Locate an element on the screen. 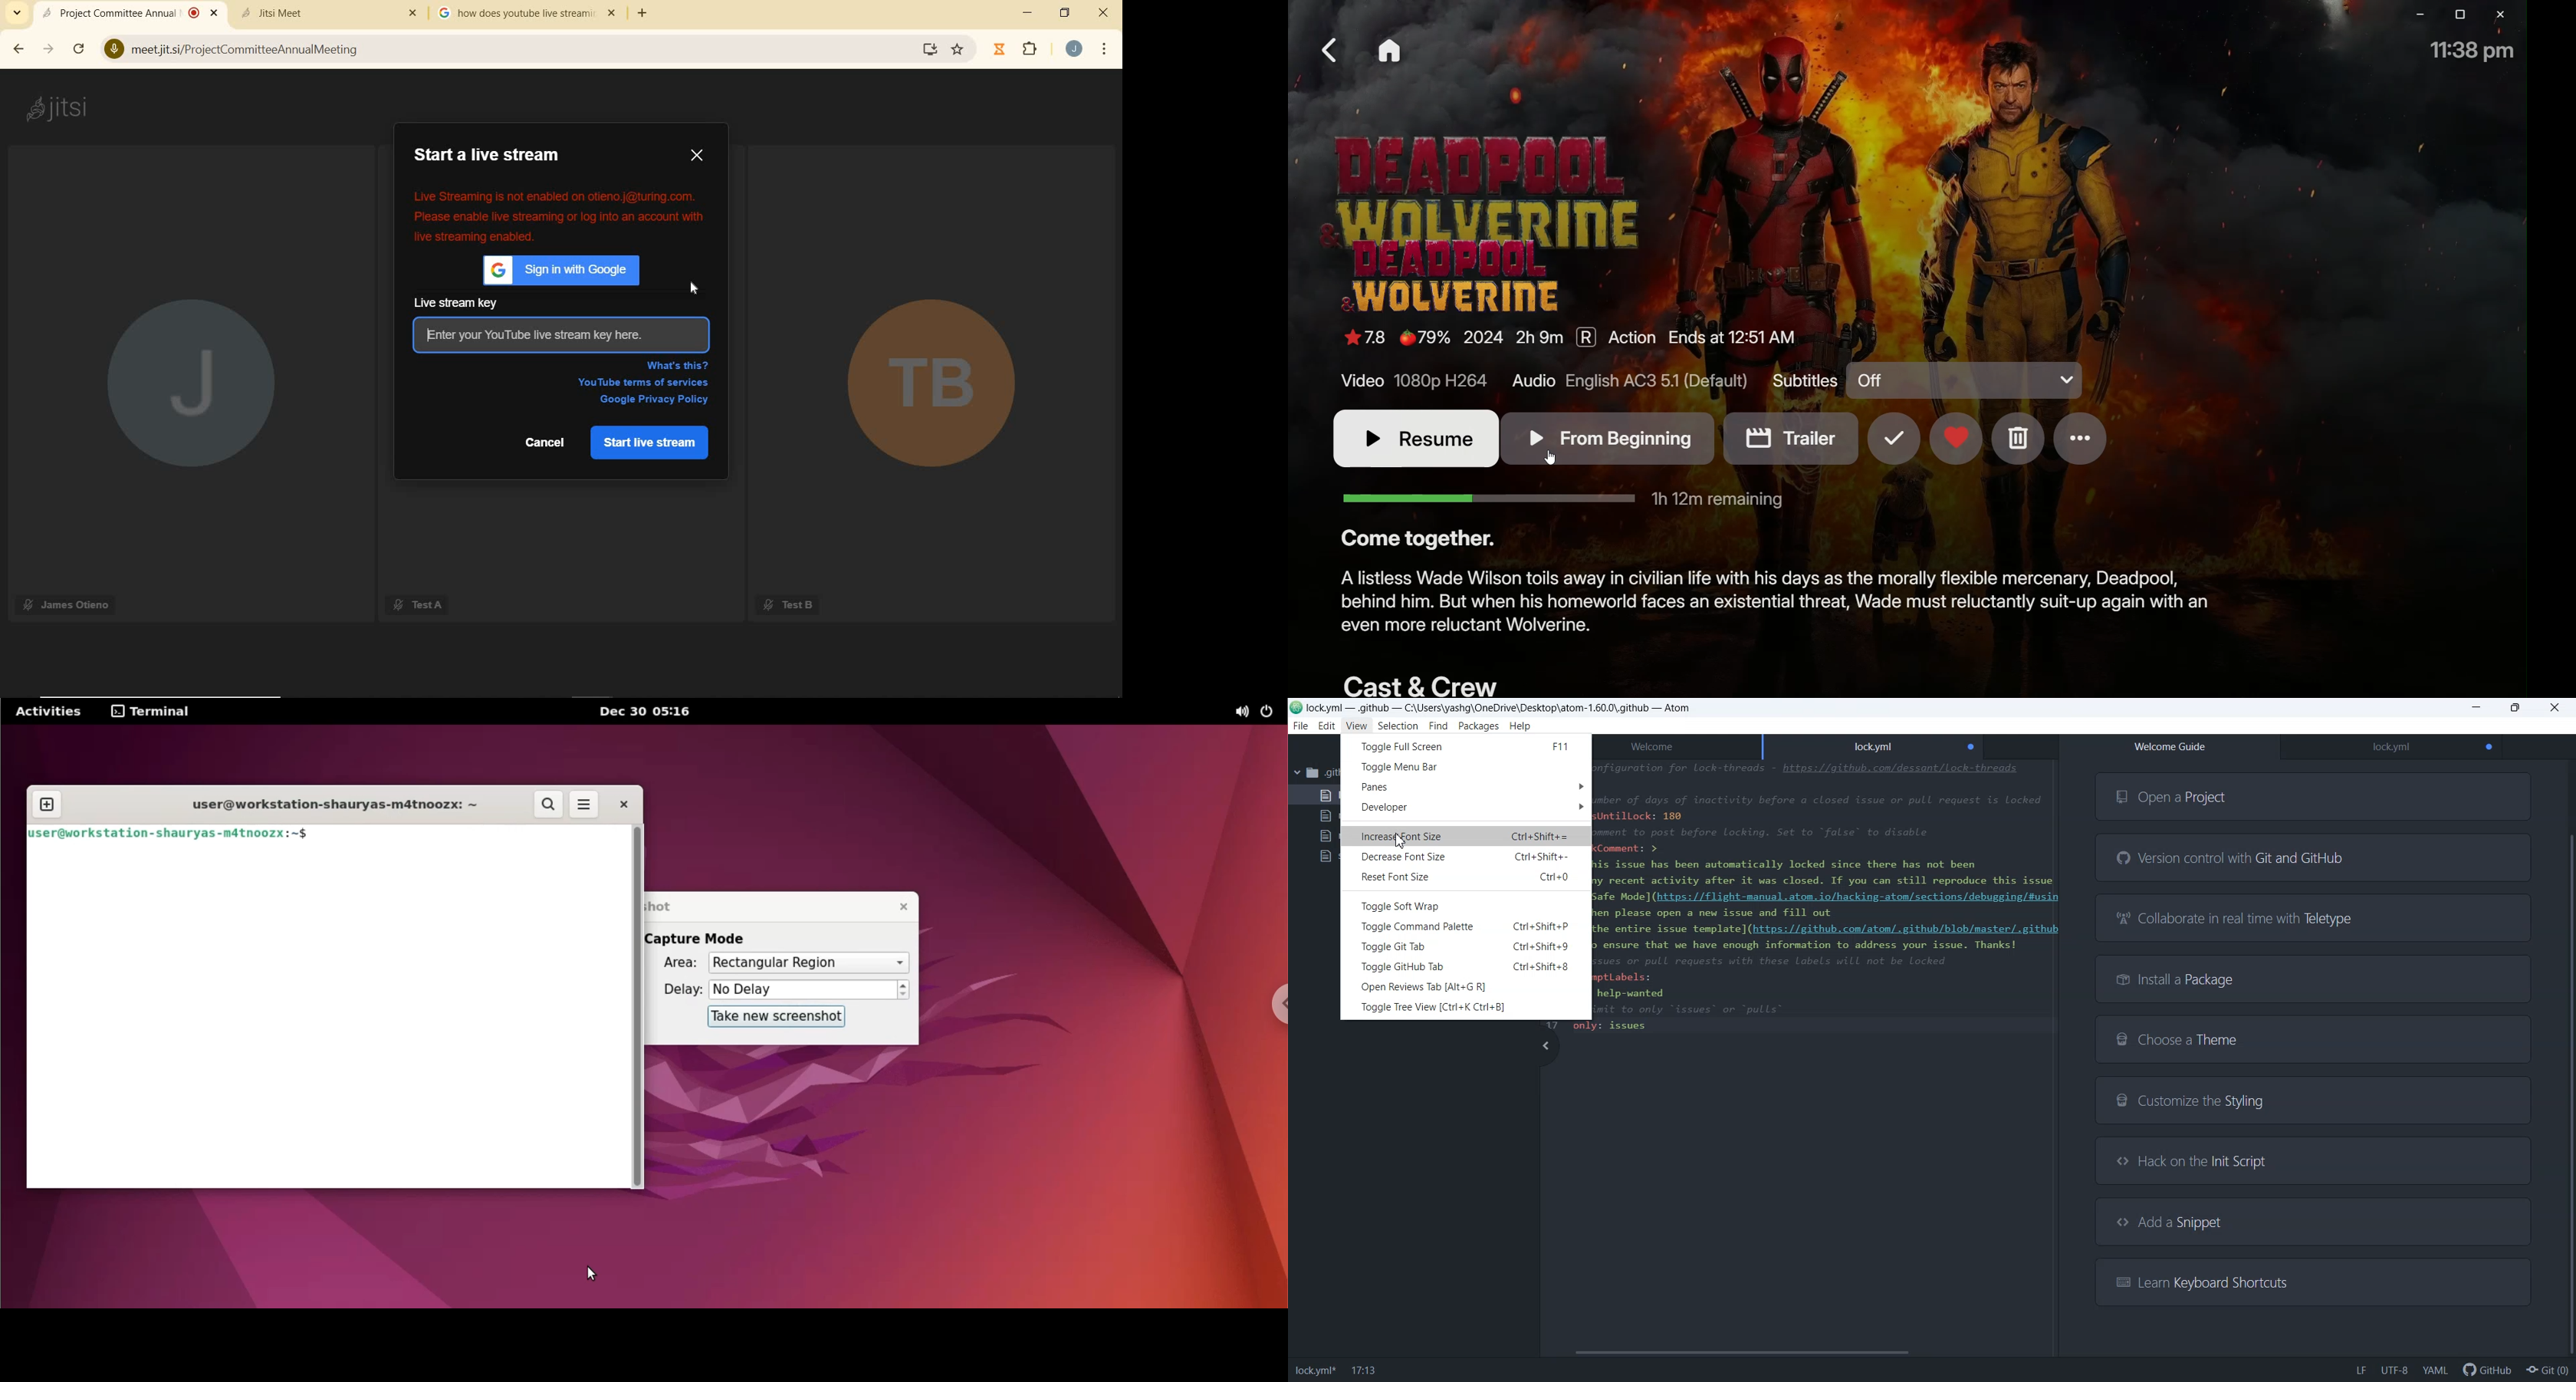 Image resolution: width=2576 pixels, height=1400 pixels. # Configuration for lock-threads - https://qgithub.com/dessant/Lock-threads

# Number of days of inactivity before a closed issue or pull request is Locked

daysUntillock: 180

# Comment to post before Locking. Set to “false to disable

lockComment: >
This issue has been automatically locked since there has not been
any recent activity after it was closed. If you can still reproduce this issue
[Safe Mode] (https: //flight-manual.atom.io/hacking-atom/sections/debugging/#usin
then please open a new issue and fill out
[the entire issue template](https://github.com/atom/.github/blob/master/.github
to ensure that we have enough information to address your issue. Thanks!

# Issues or pull requests with these Labels will not be Locked

exemptLabels:
- help-wanted

# Limit to only “issues” or “pulls

only: issues is located at coordinates (1834, 897).